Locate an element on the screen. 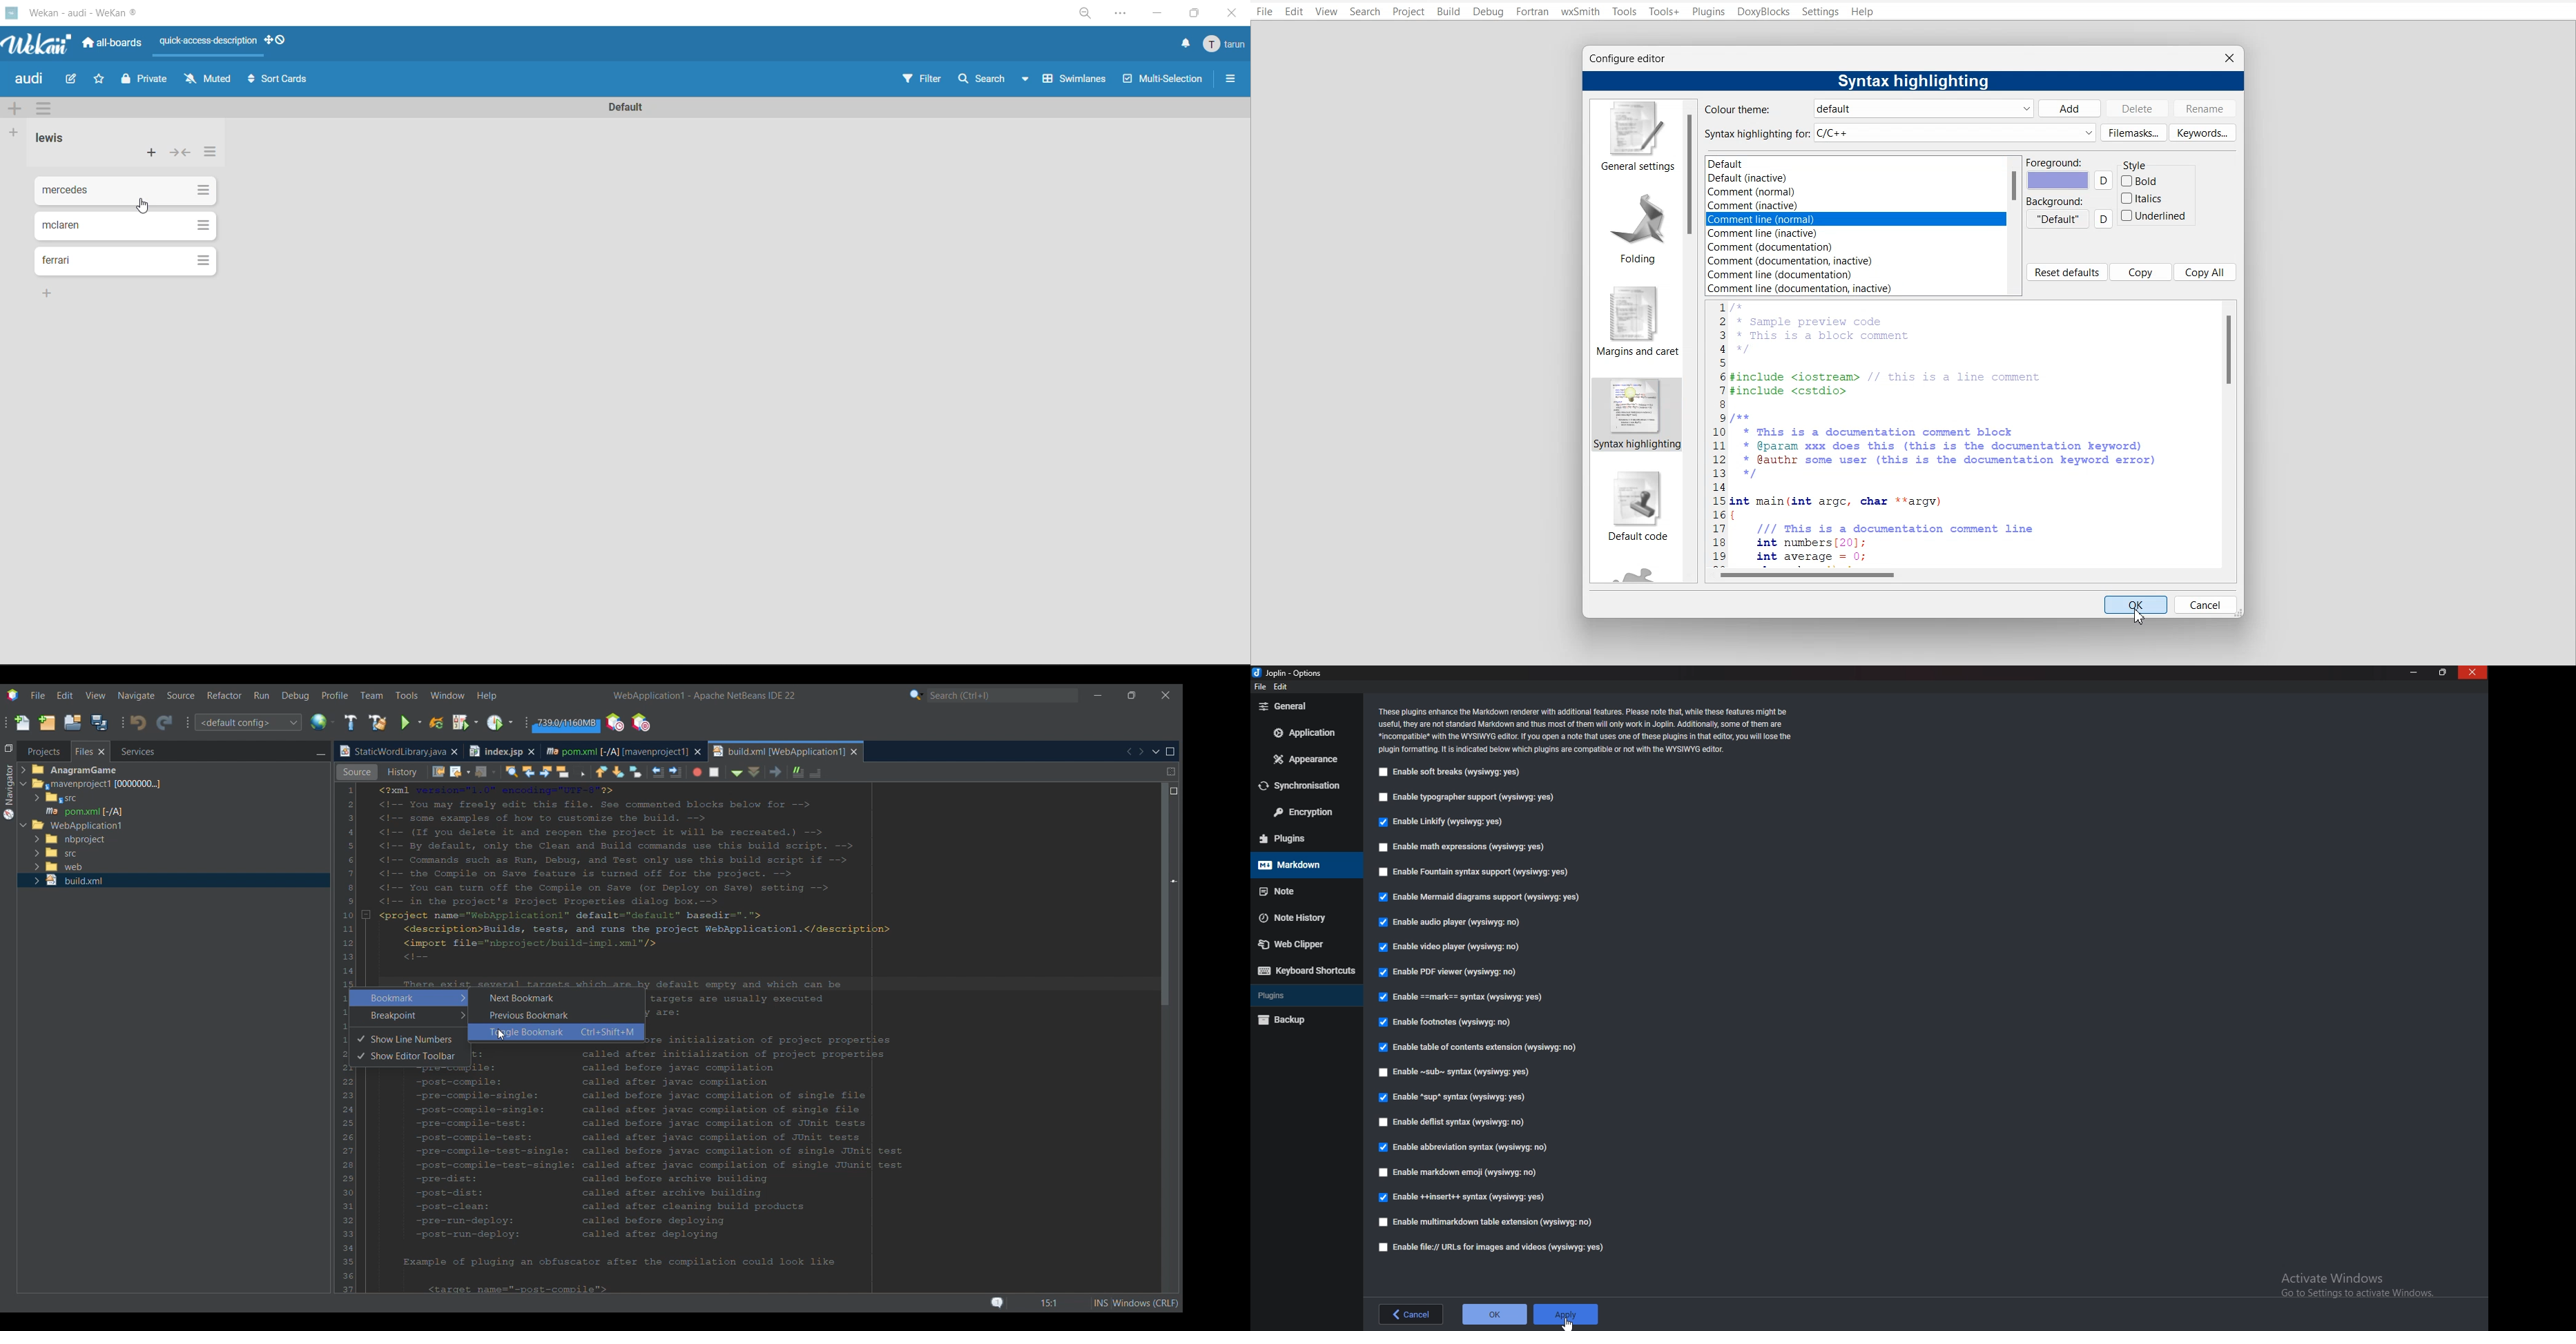 This screenshot has width=2576, height=1344. ‘Comment line (documentation, inactive) is located at coordinates (1802, 289).